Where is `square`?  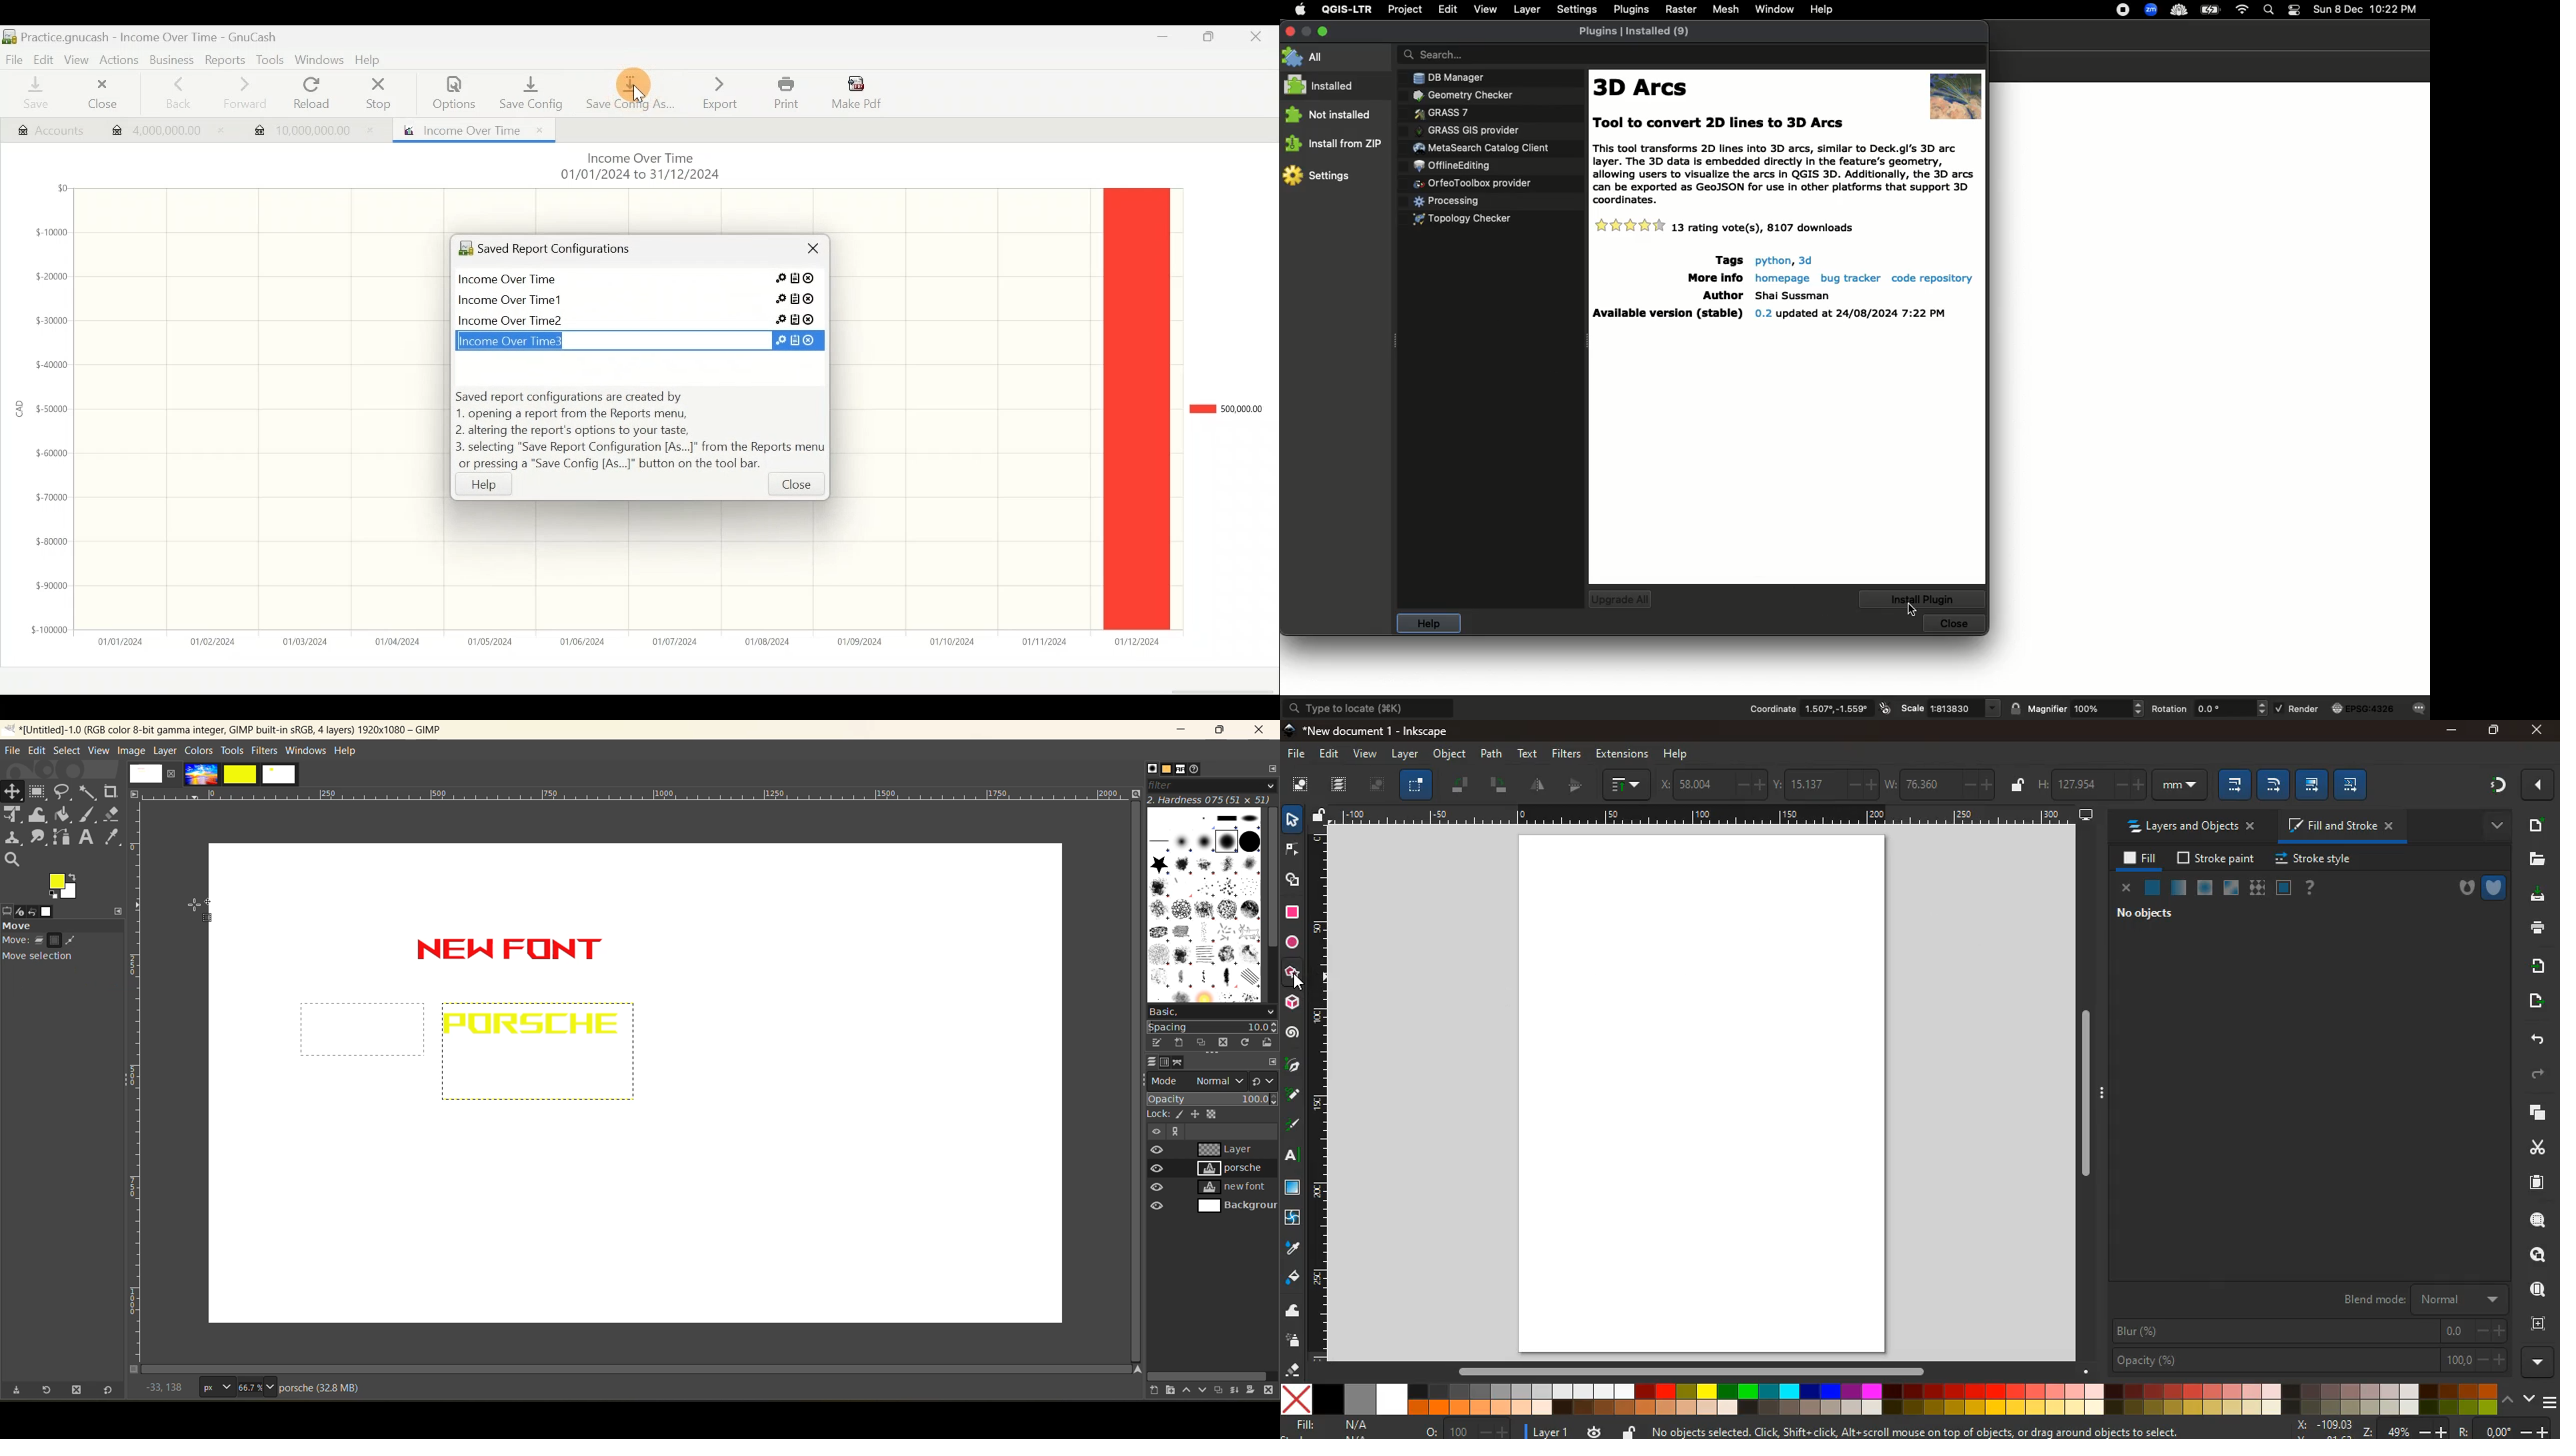
square is located at coordinates (1292, 1189).